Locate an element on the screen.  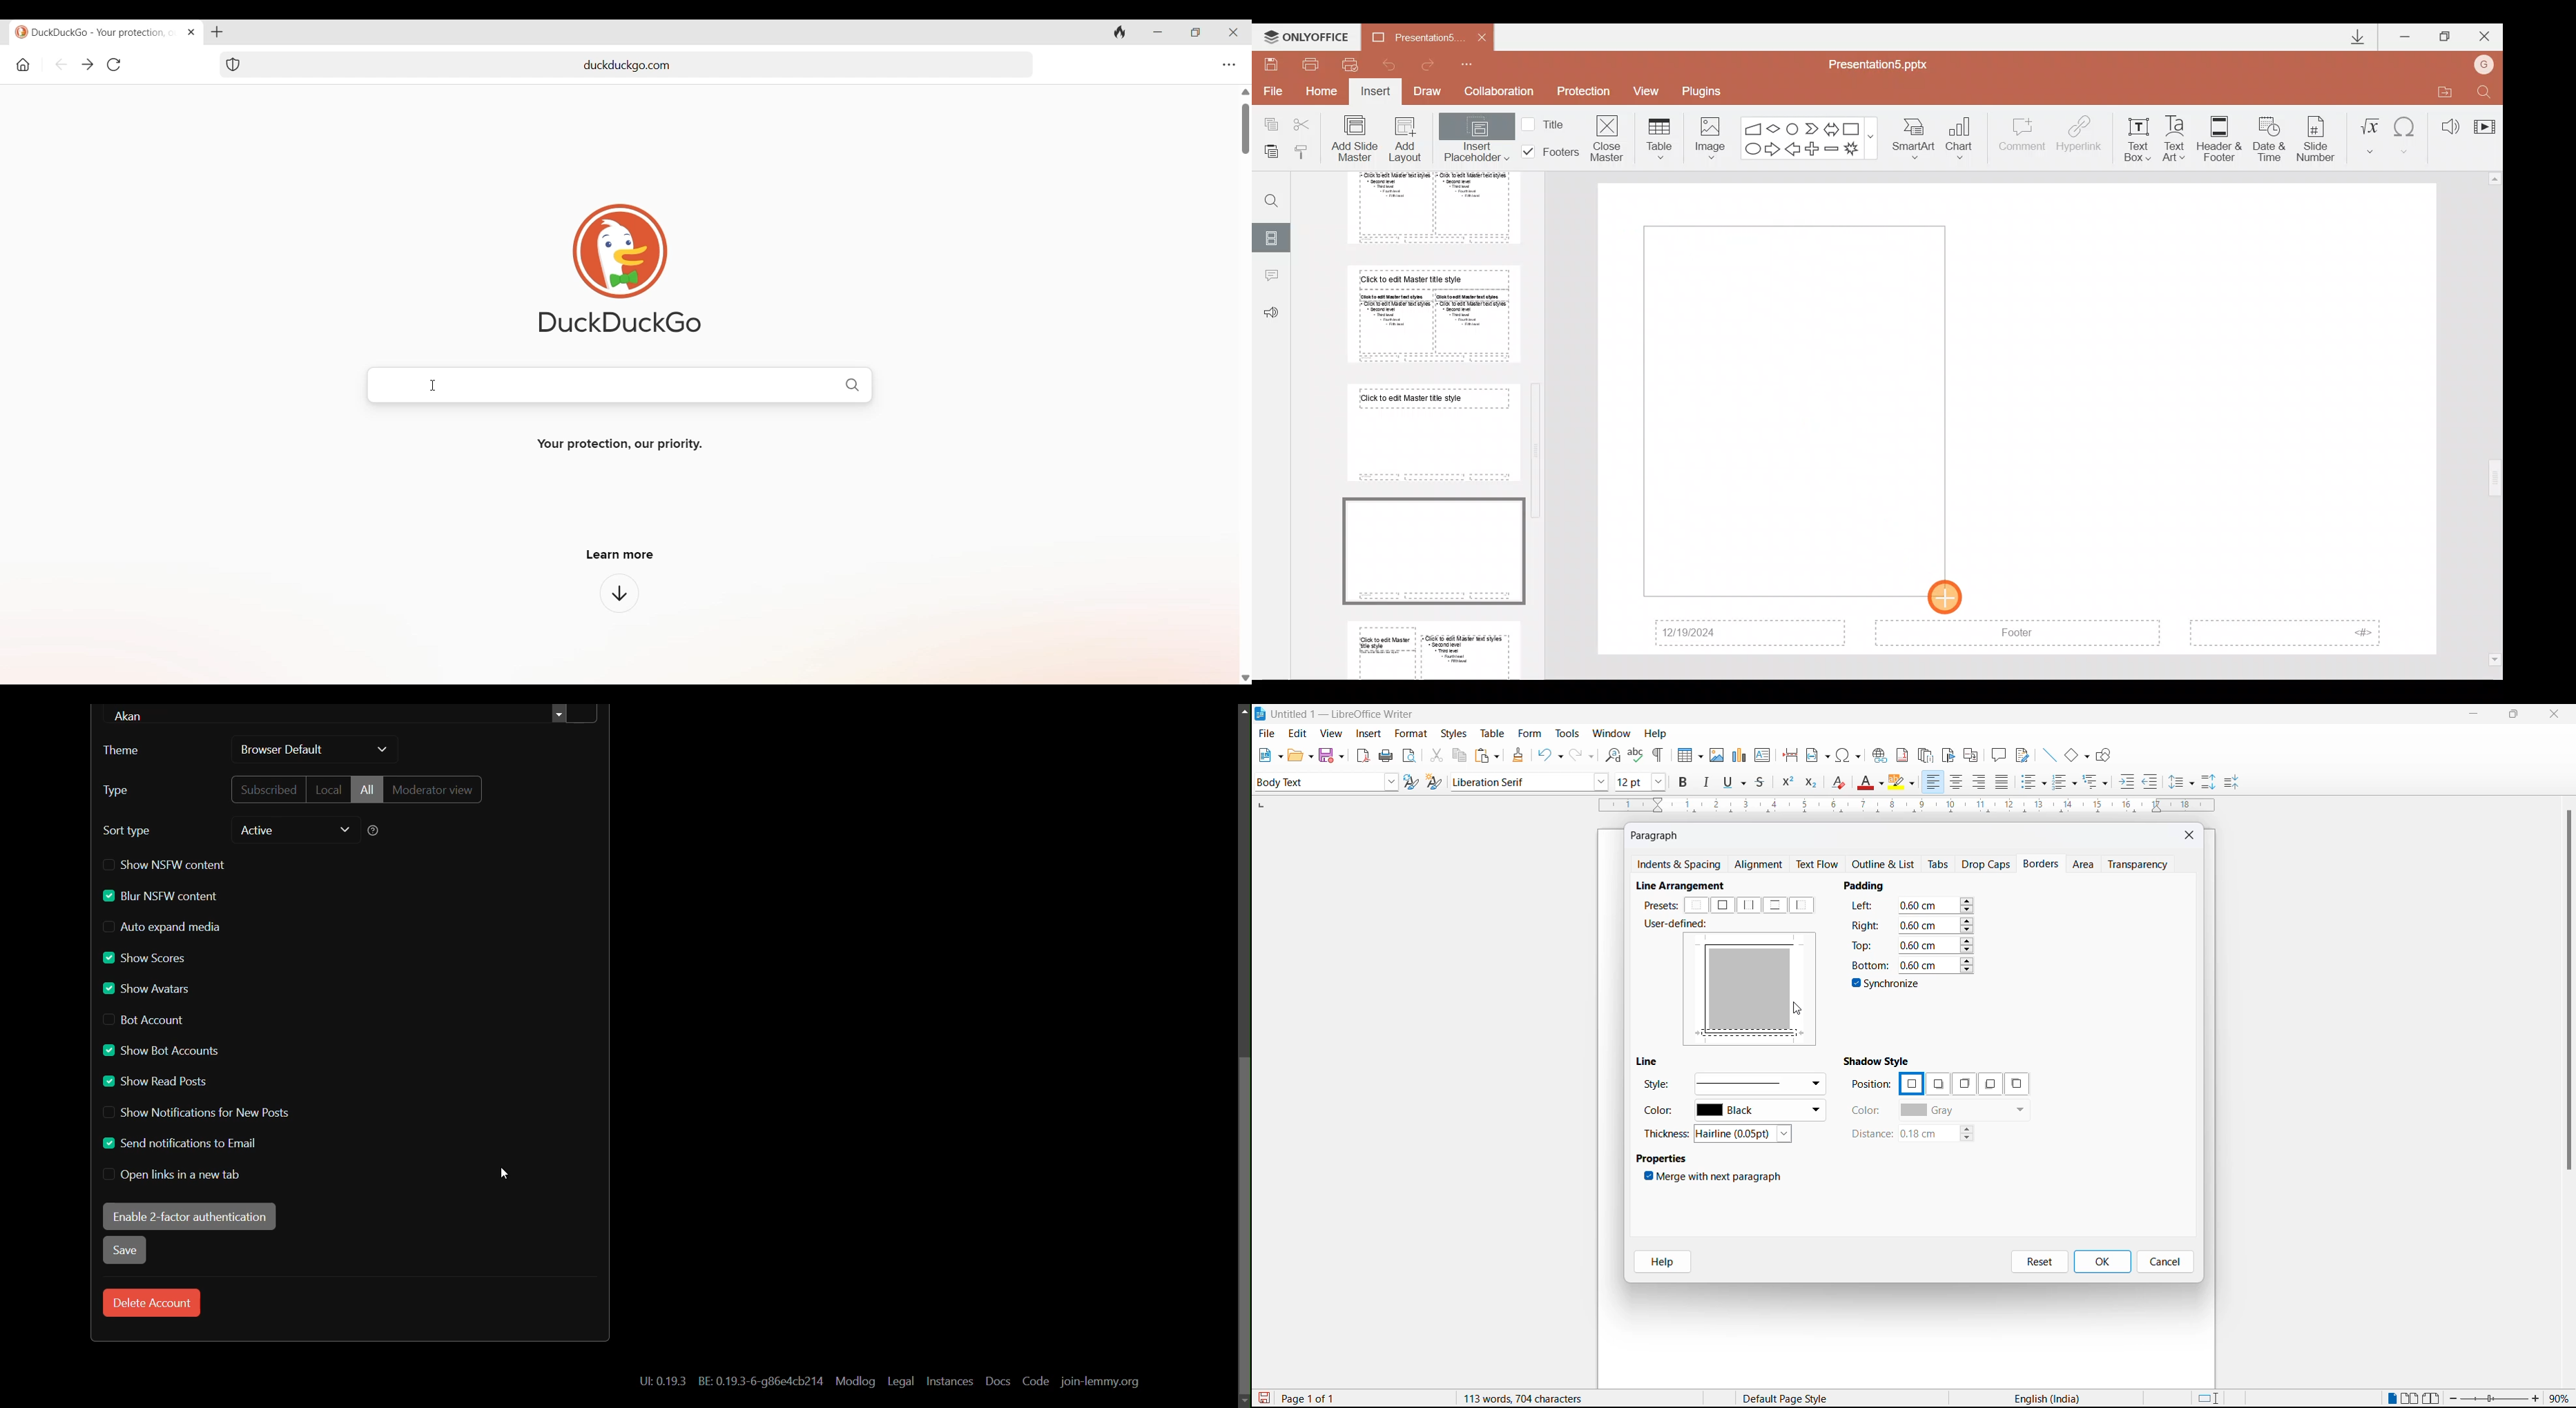
line arrangement is located at coordinates (1688, 886).